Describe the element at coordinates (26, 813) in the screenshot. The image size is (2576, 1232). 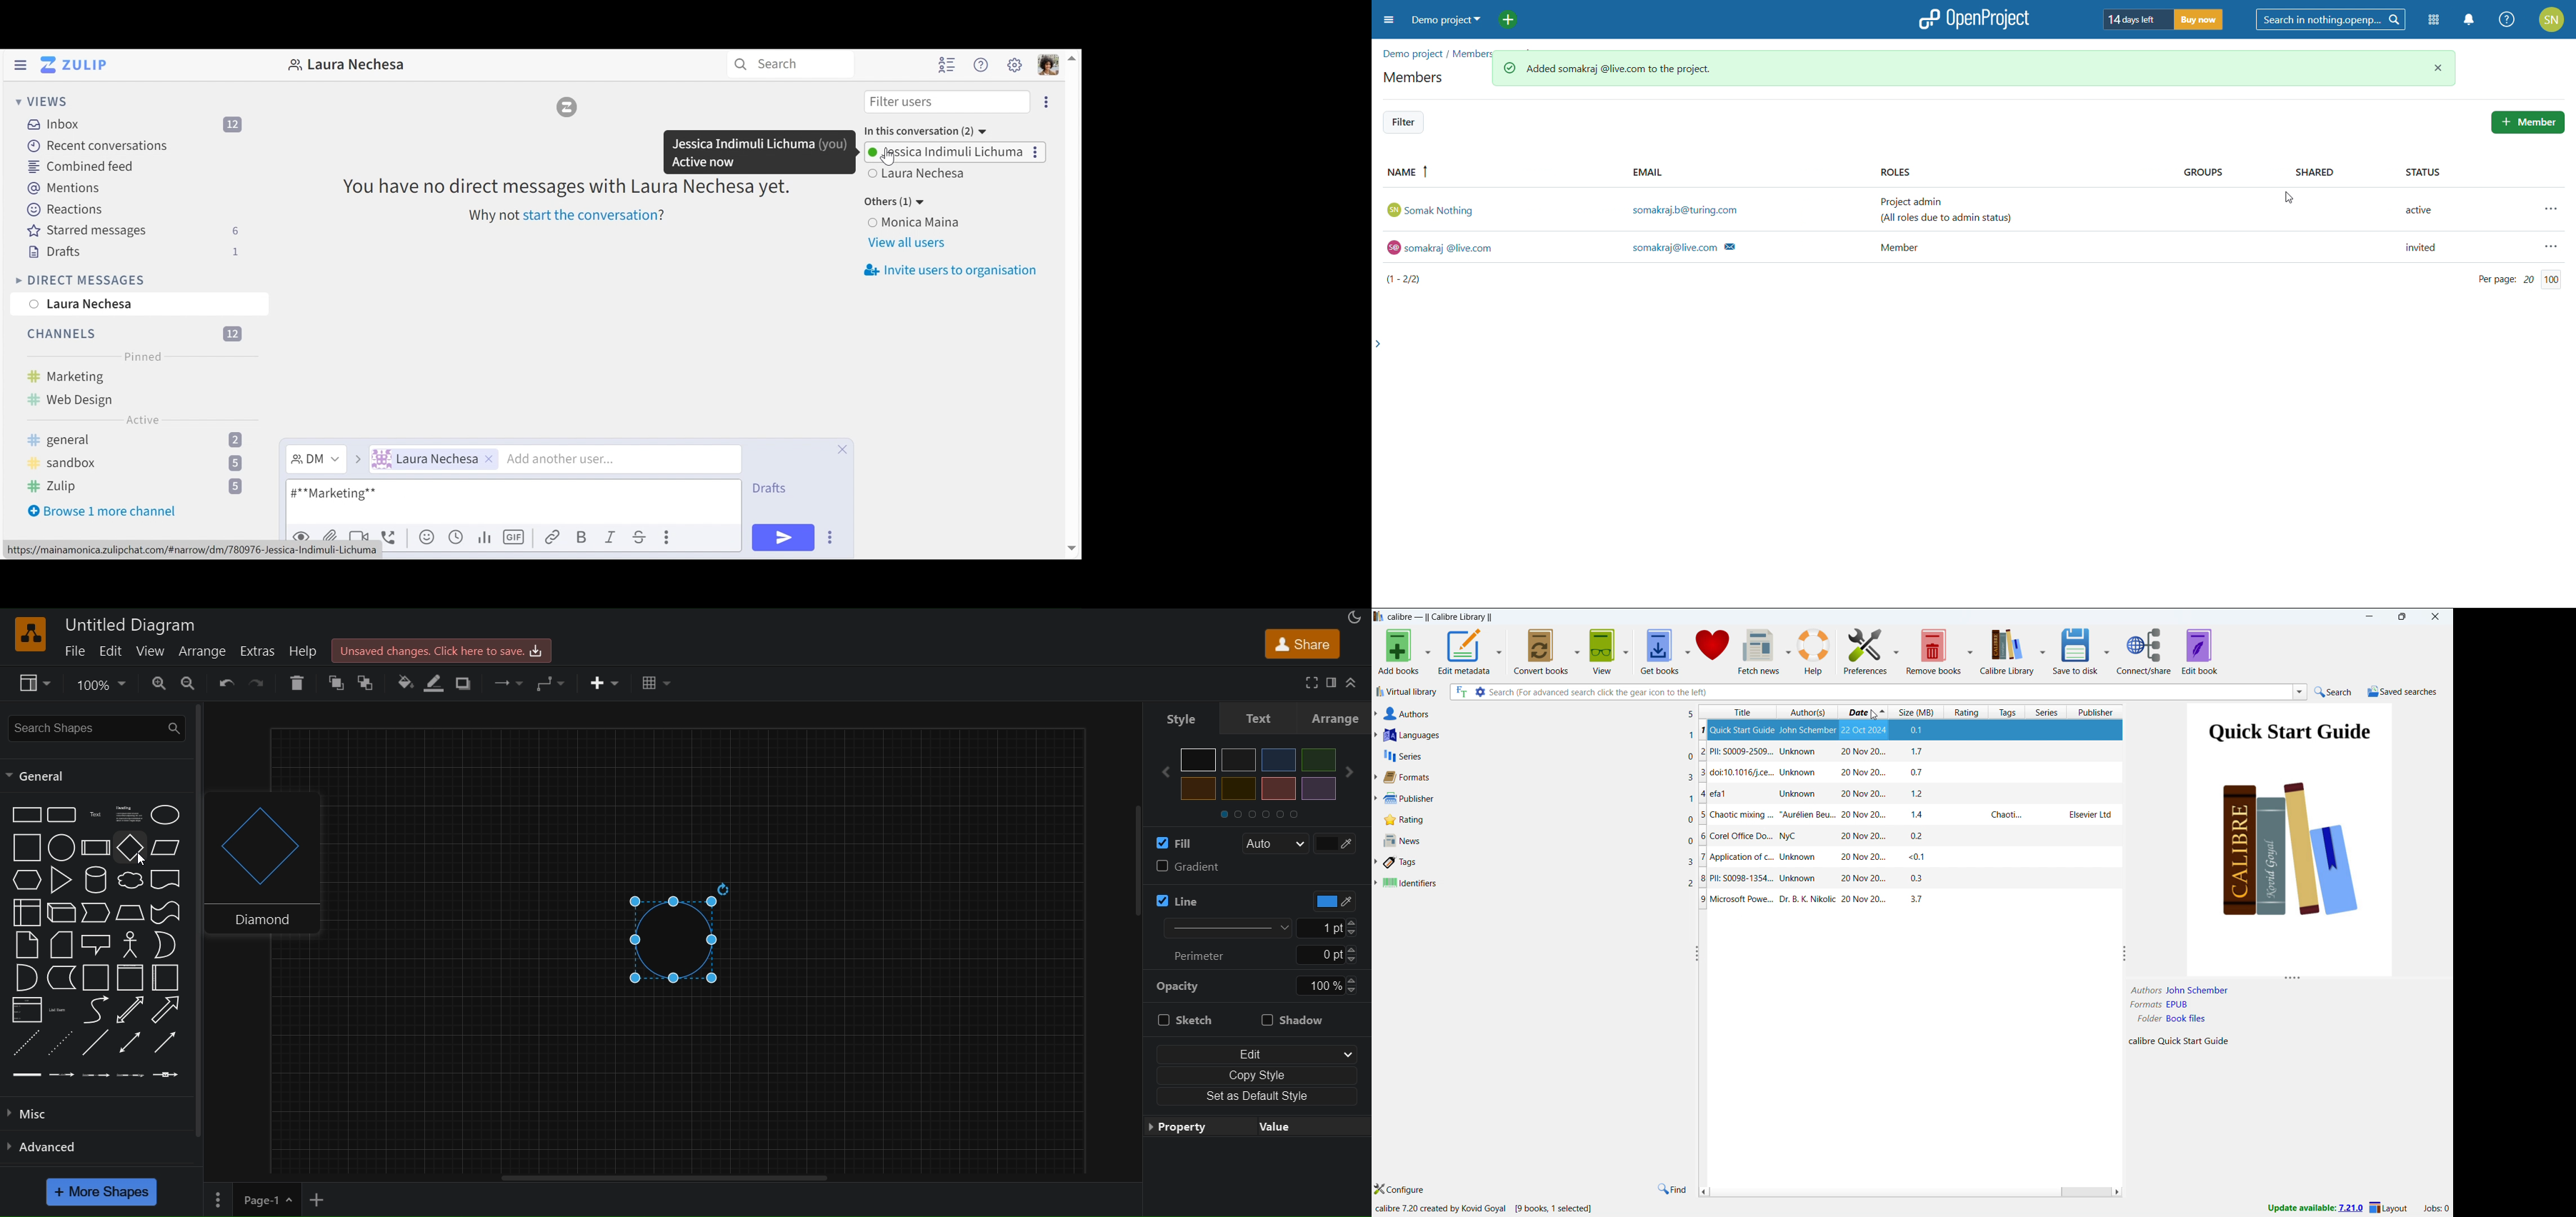
I see `rectangle` at that location.